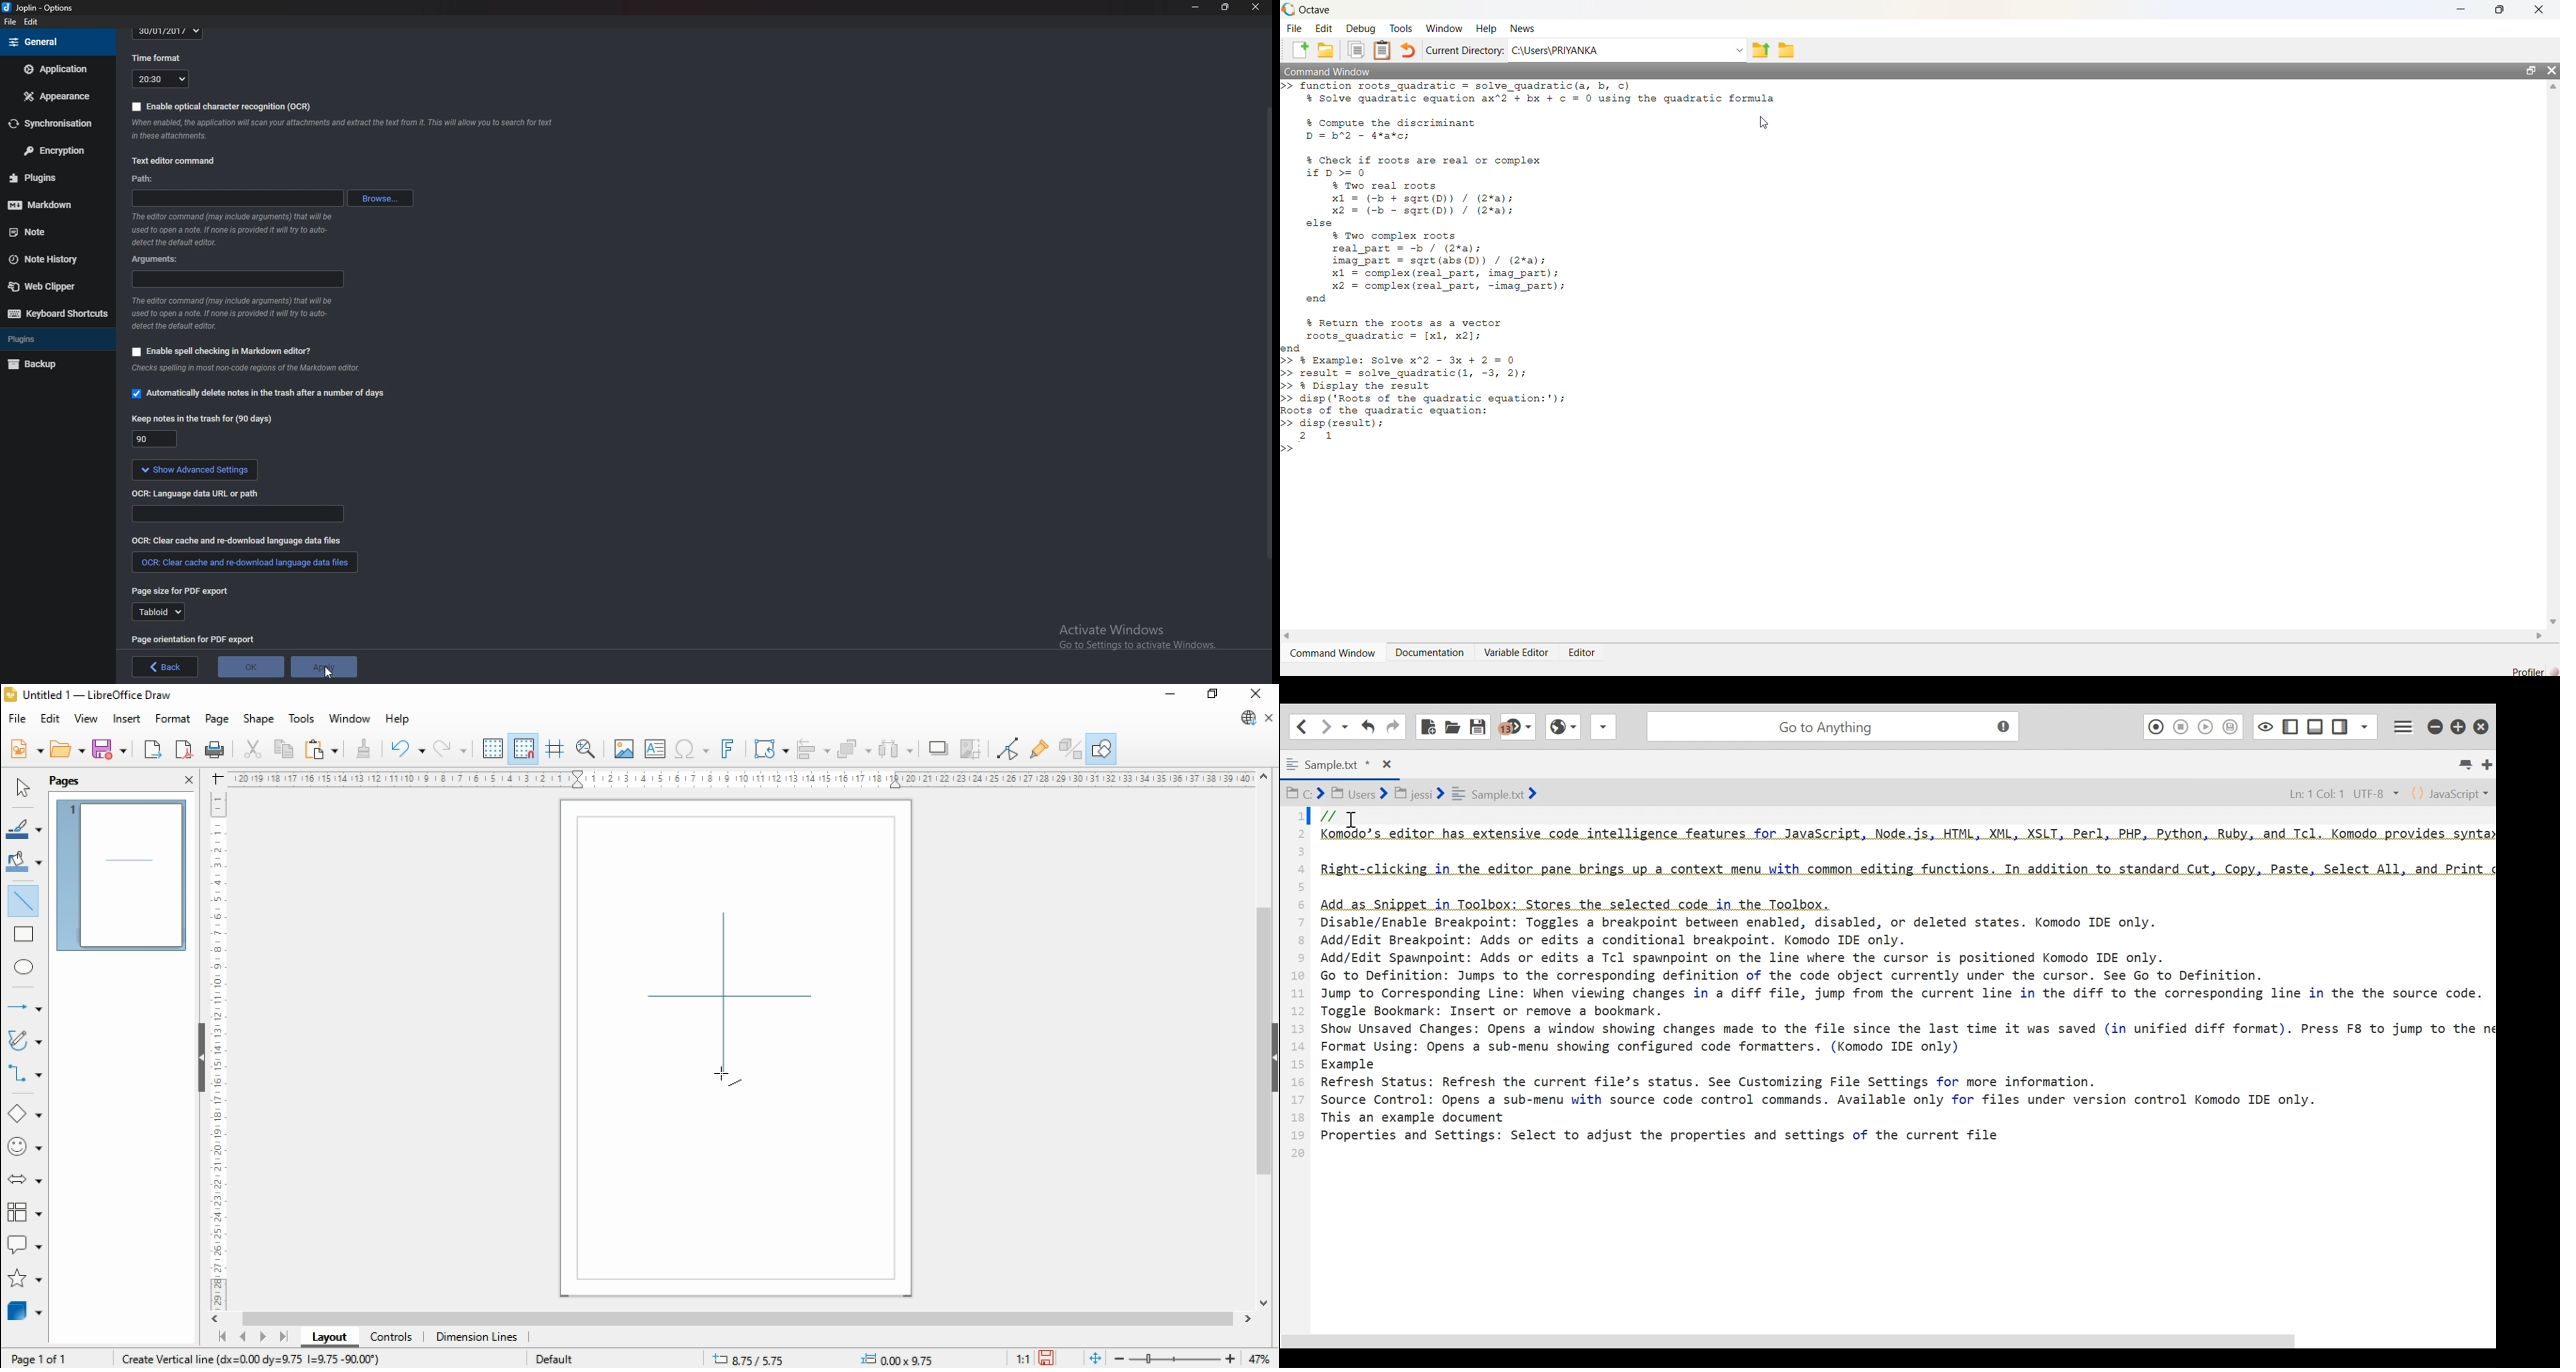 This screenshot has width=2576, height=1372. What do you see at coordinates (259, 719) in the screenshot?
I see `shape` at bounding box center [259, 719].